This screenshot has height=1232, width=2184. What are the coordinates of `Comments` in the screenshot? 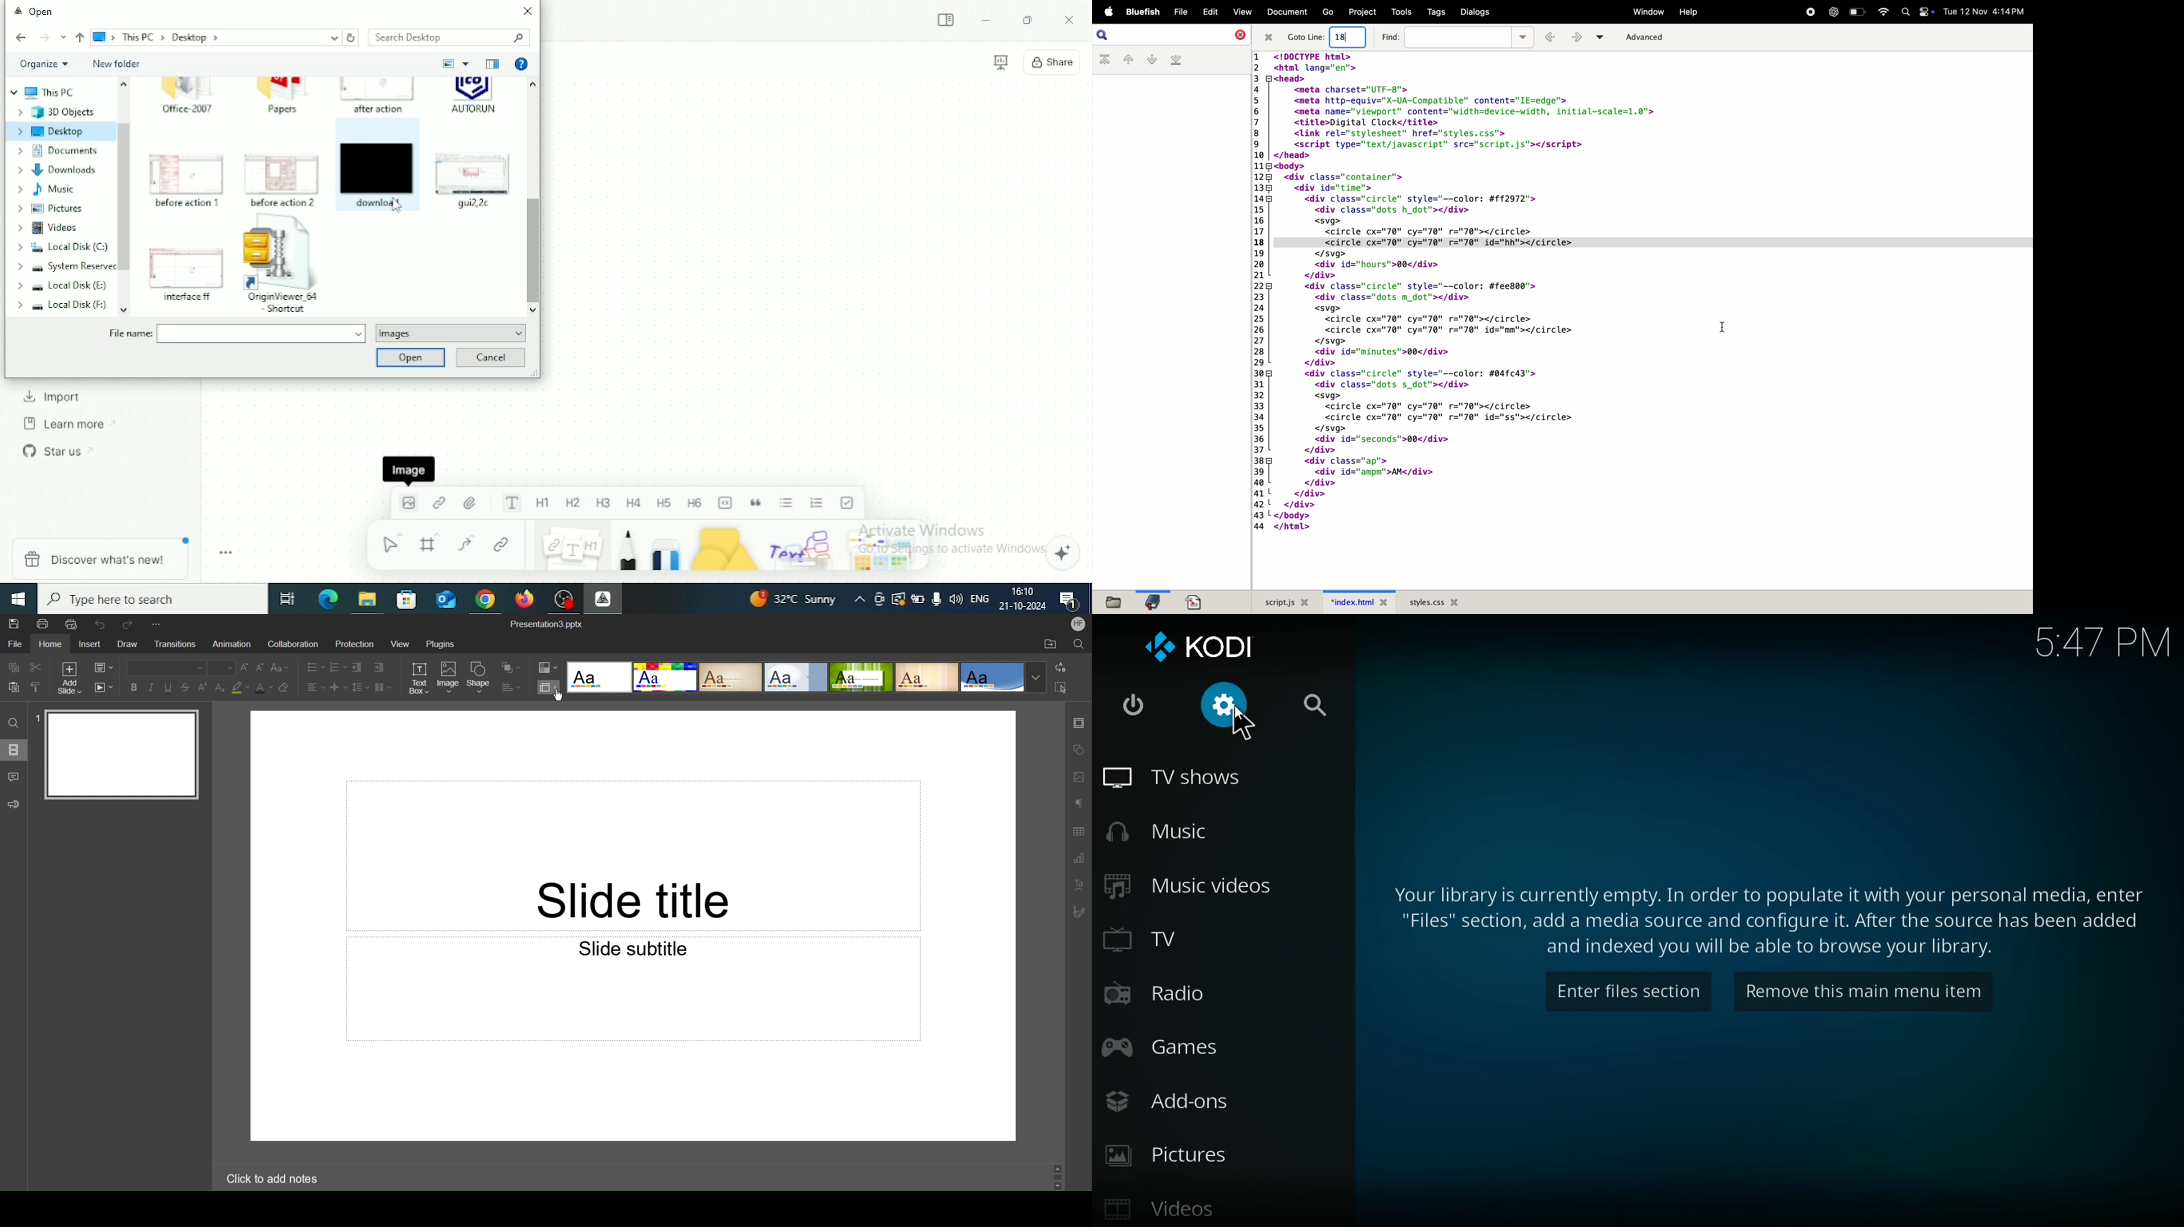 It's located at (13, 776).